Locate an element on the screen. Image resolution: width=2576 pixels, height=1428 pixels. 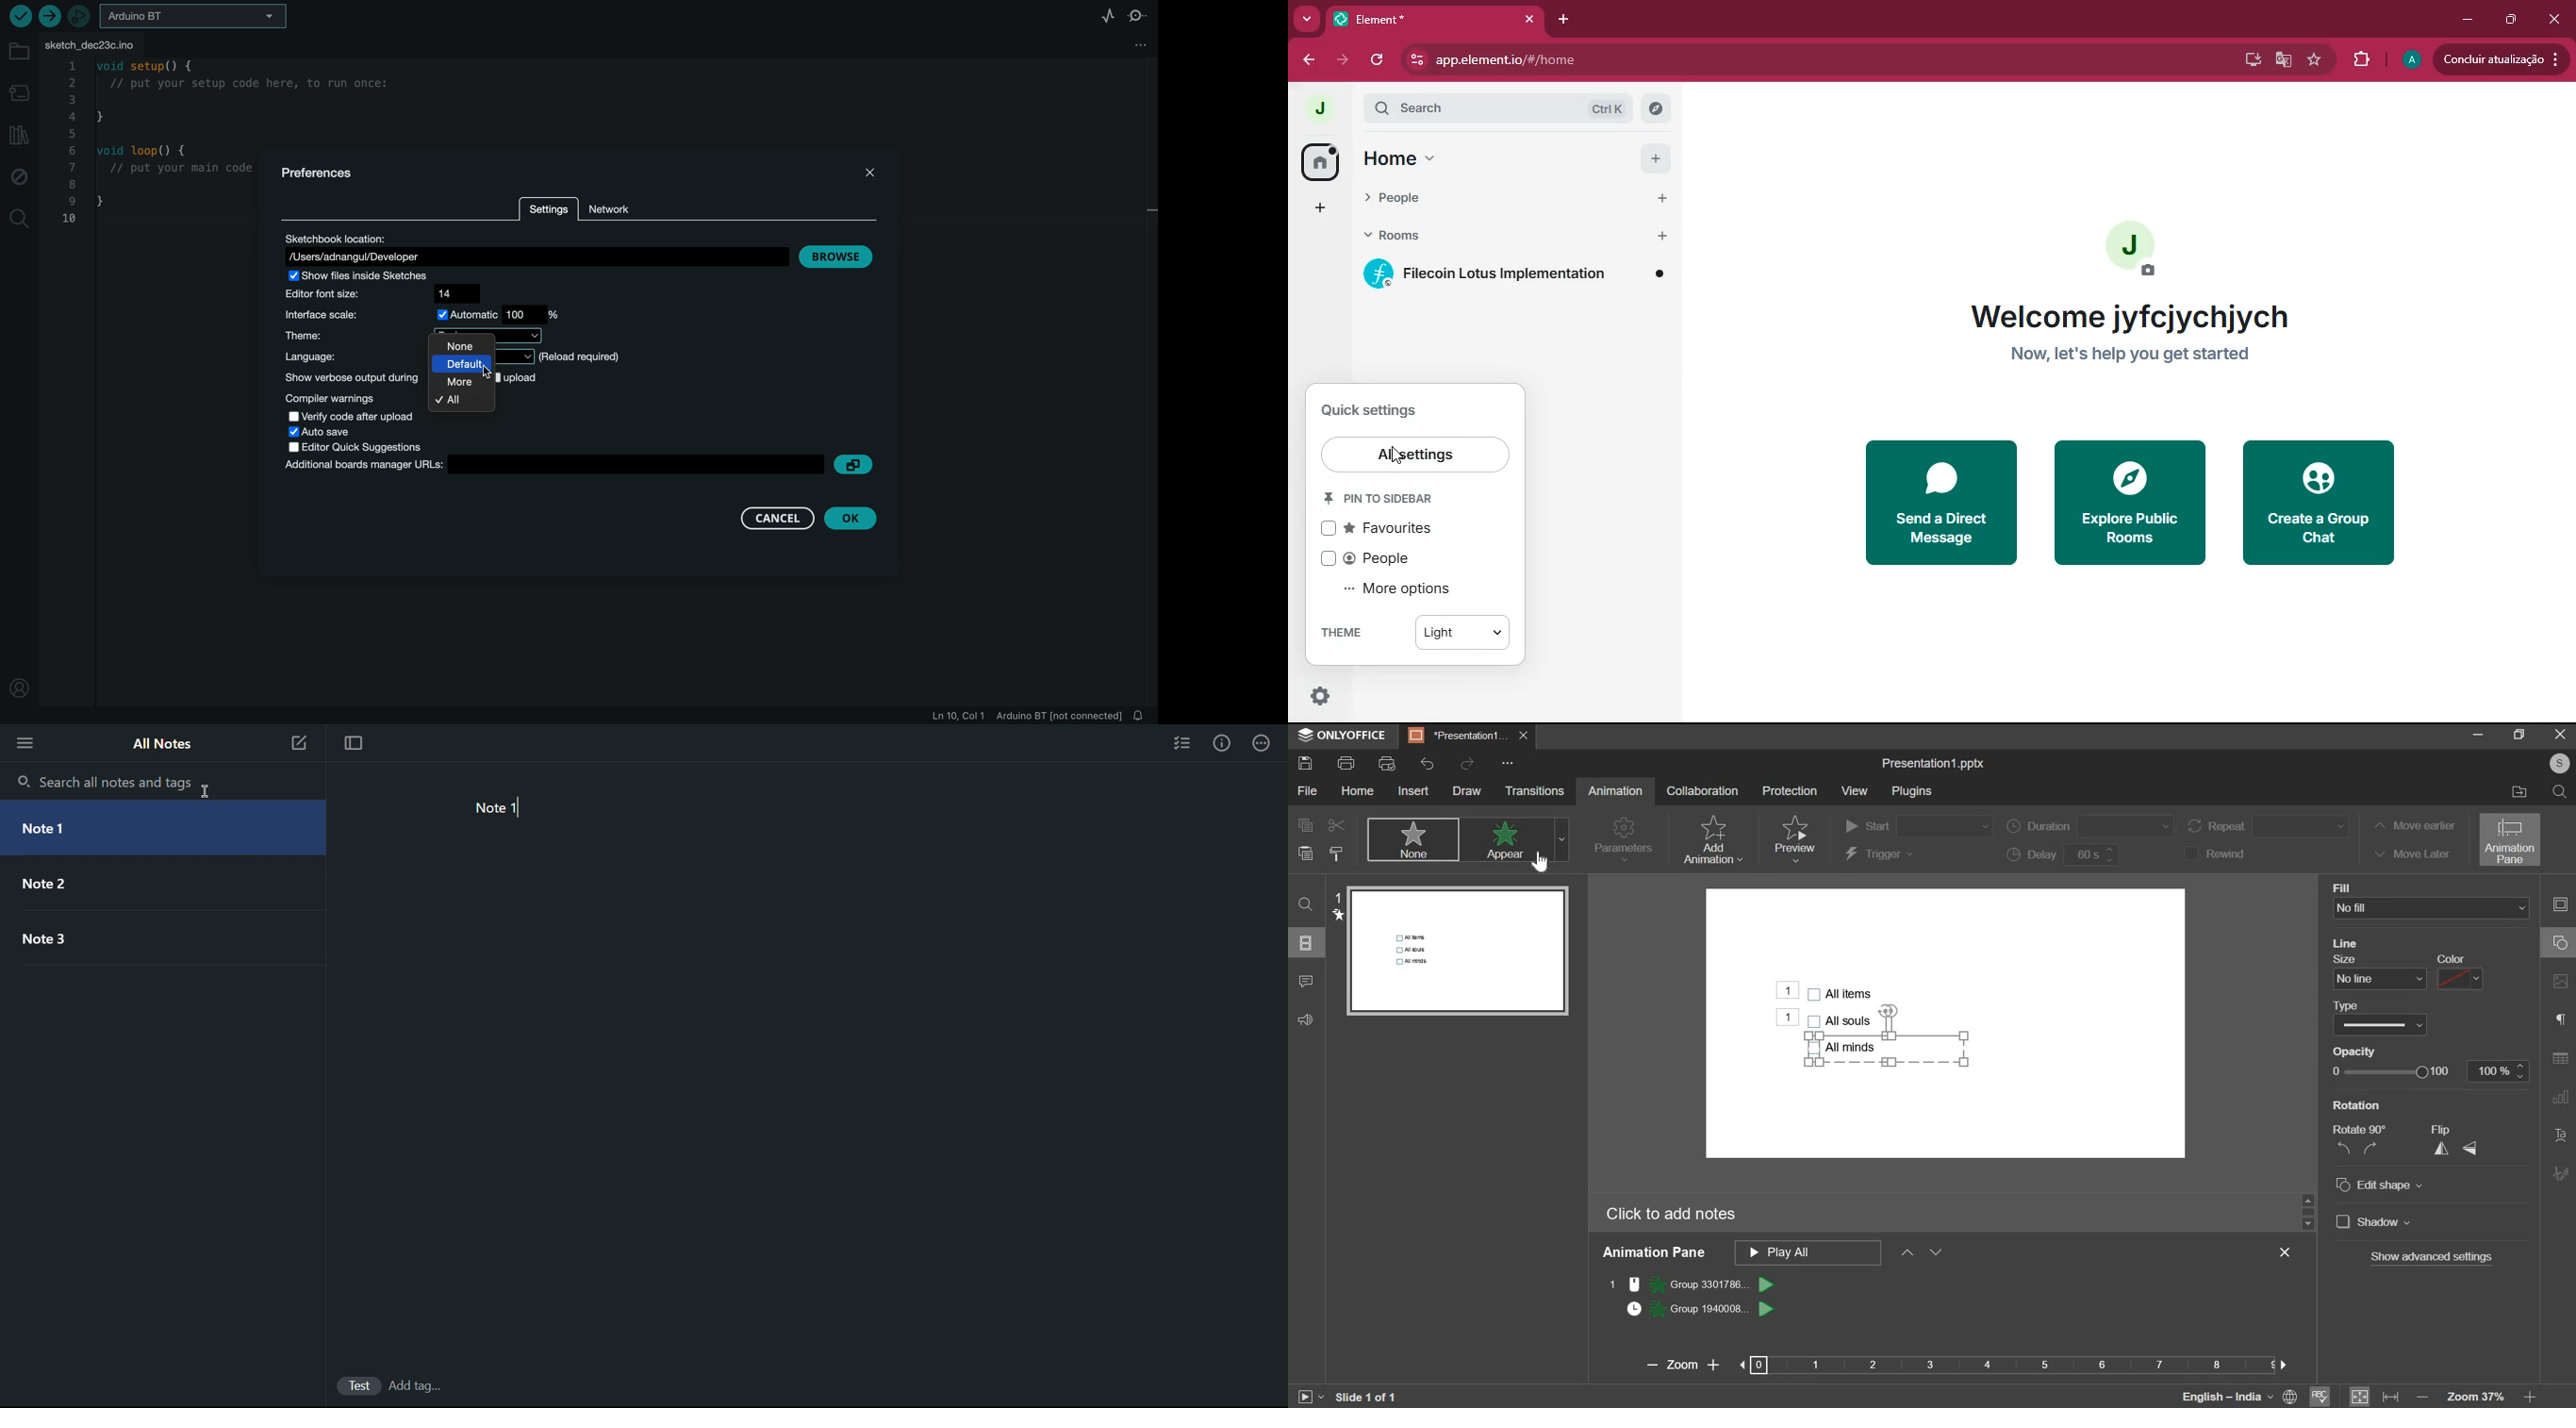
delay is located at coordinates (2066, 855).